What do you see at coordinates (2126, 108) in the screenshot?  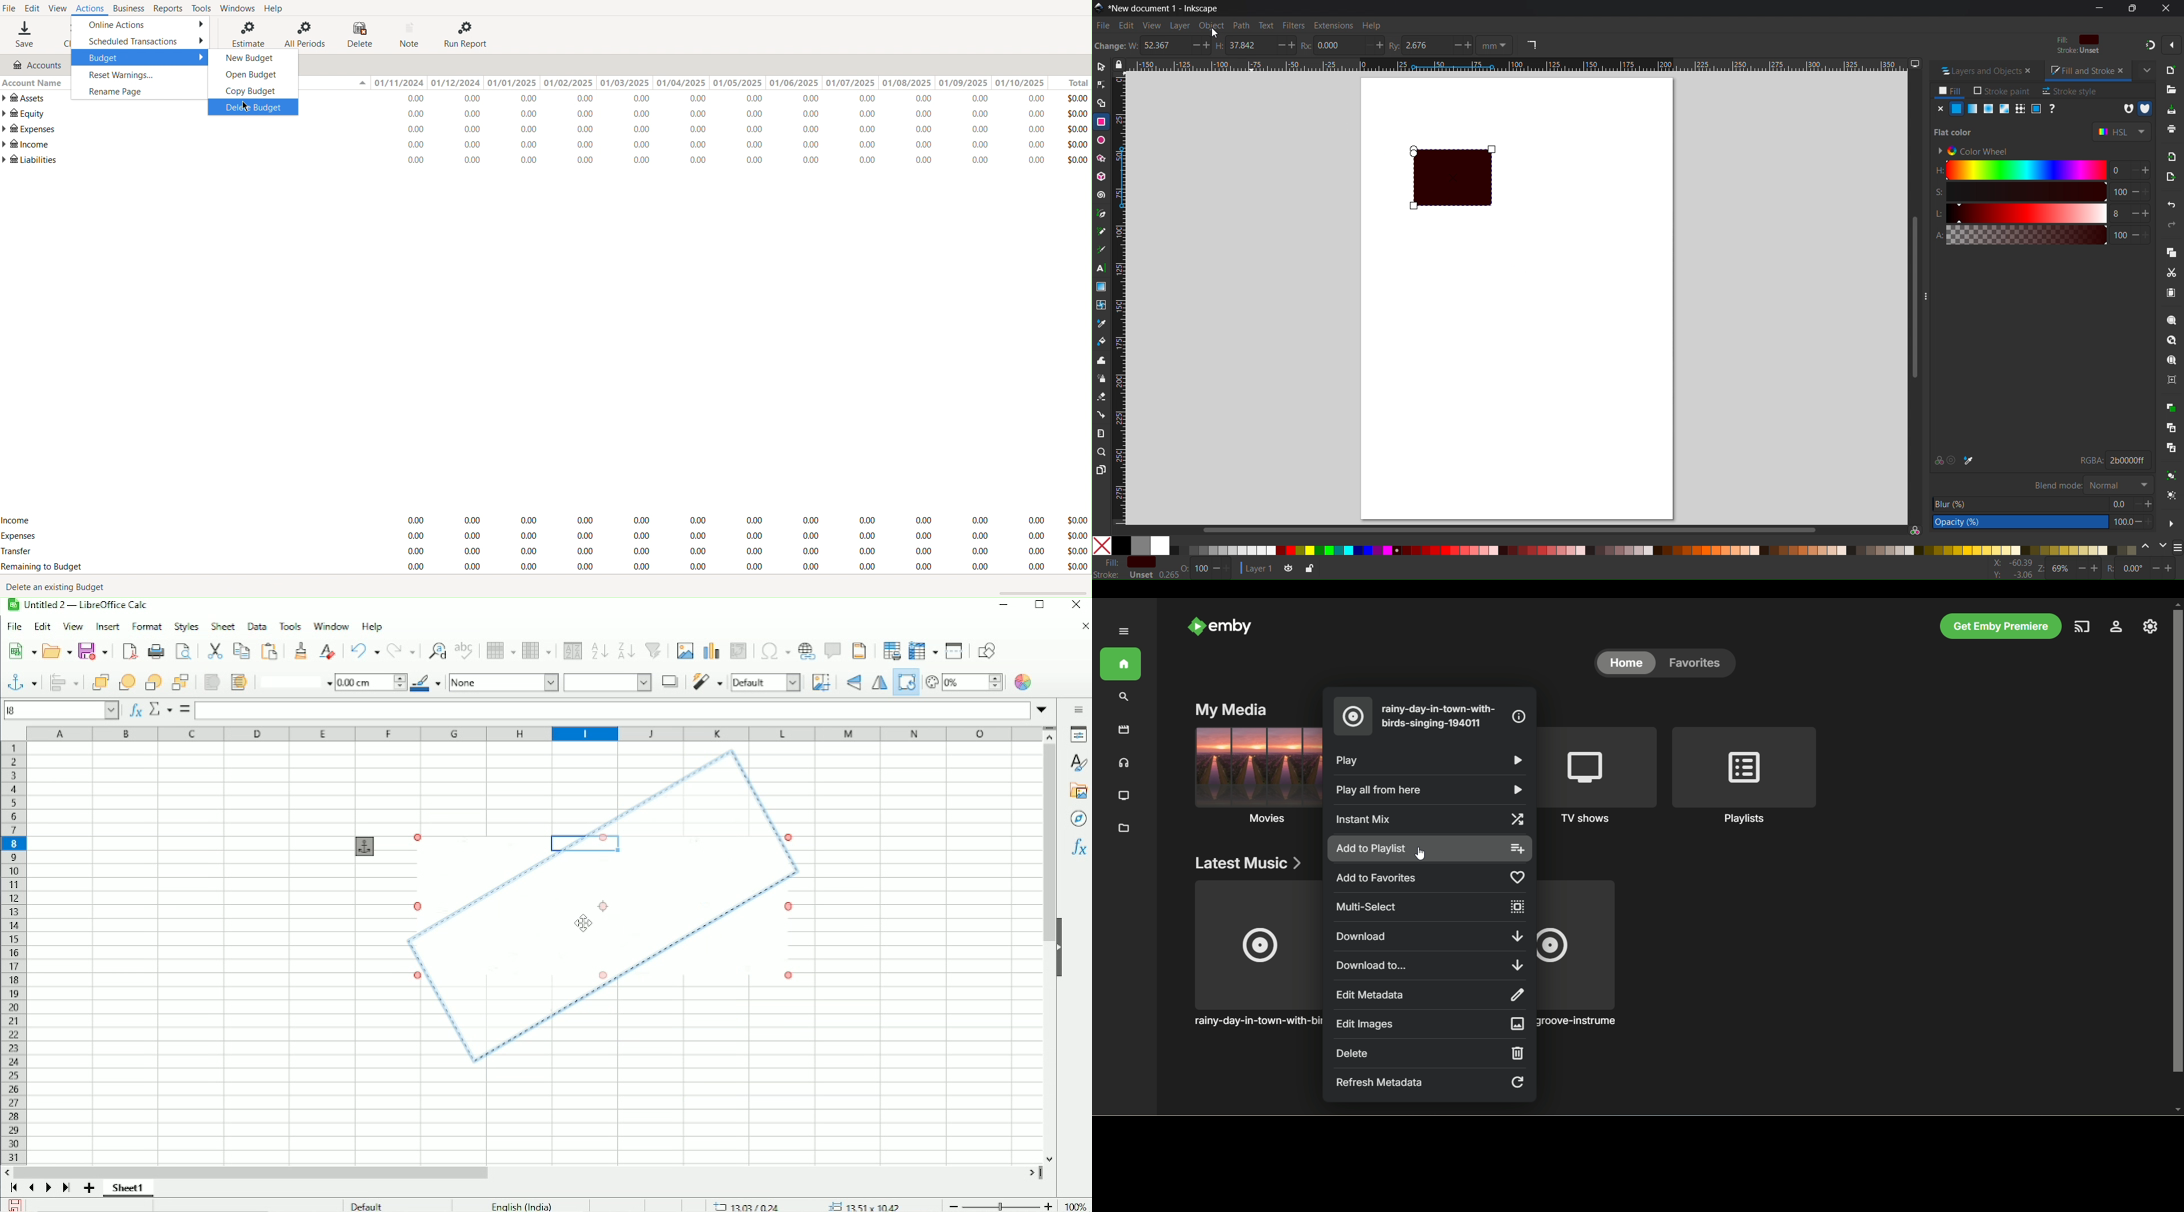 I see `Evenodd` at bounding box center [2126, 108].